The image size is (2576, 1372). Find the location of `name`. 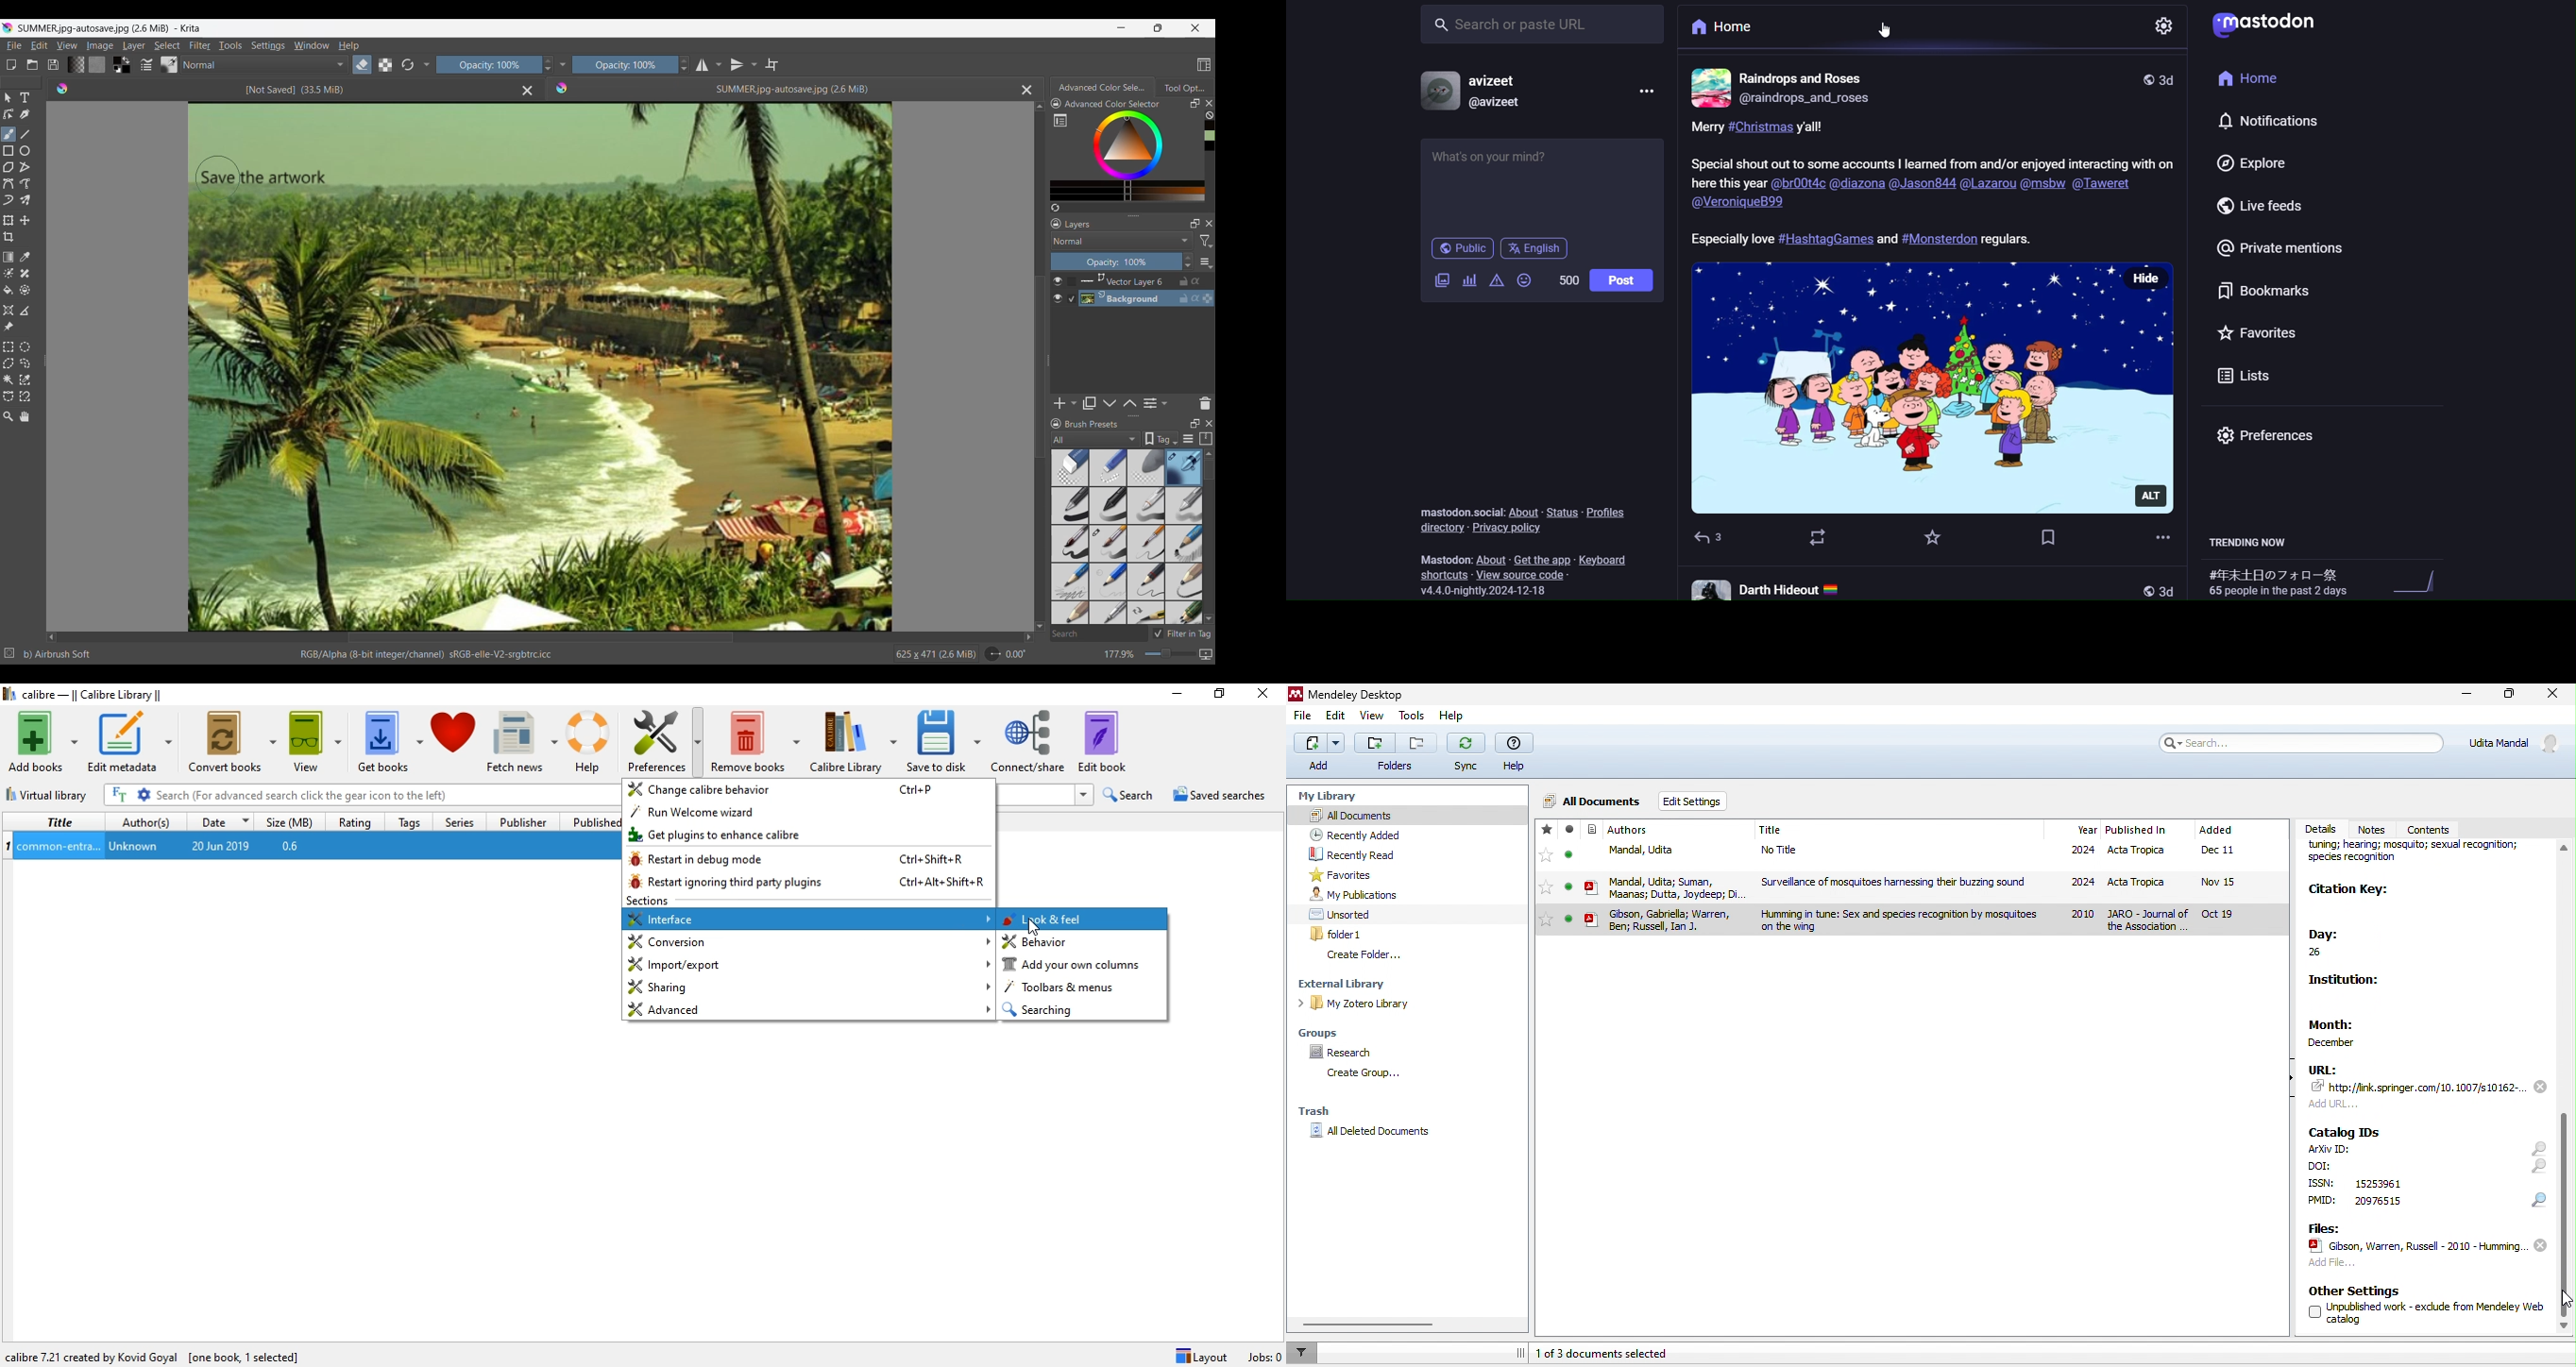

name is located at coordinates (1496, 80).